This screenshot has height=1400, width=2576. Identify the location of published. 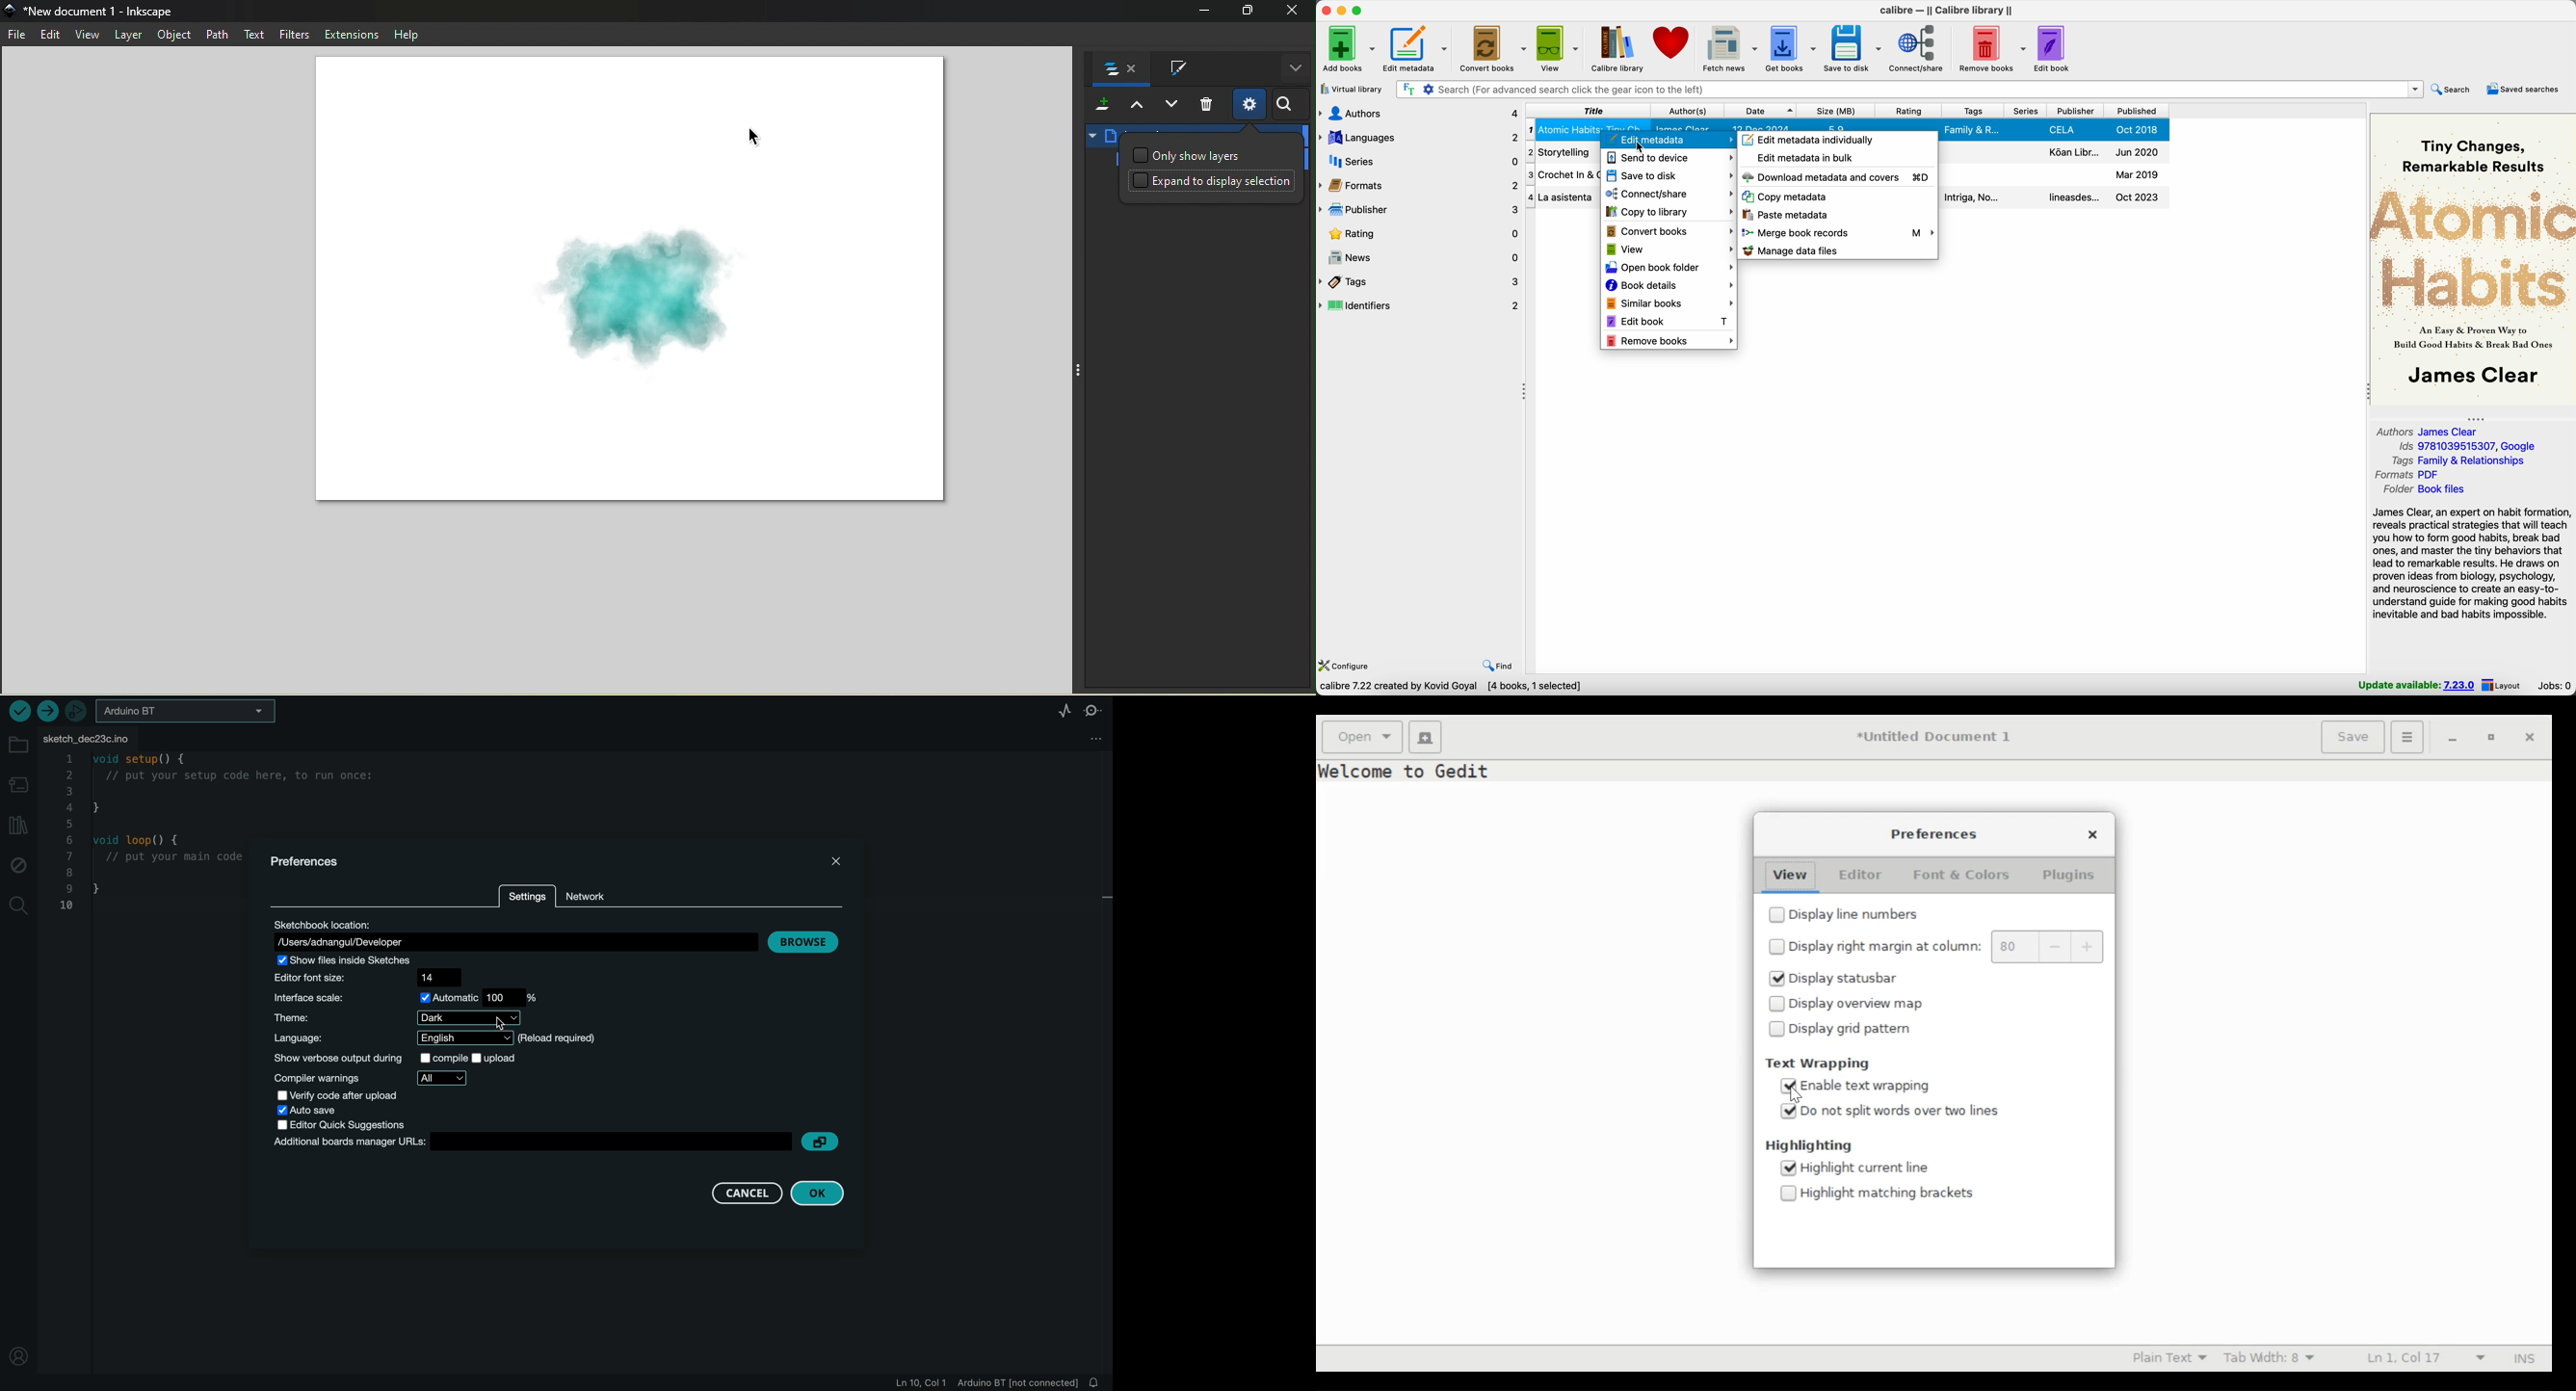
(2137, 111).